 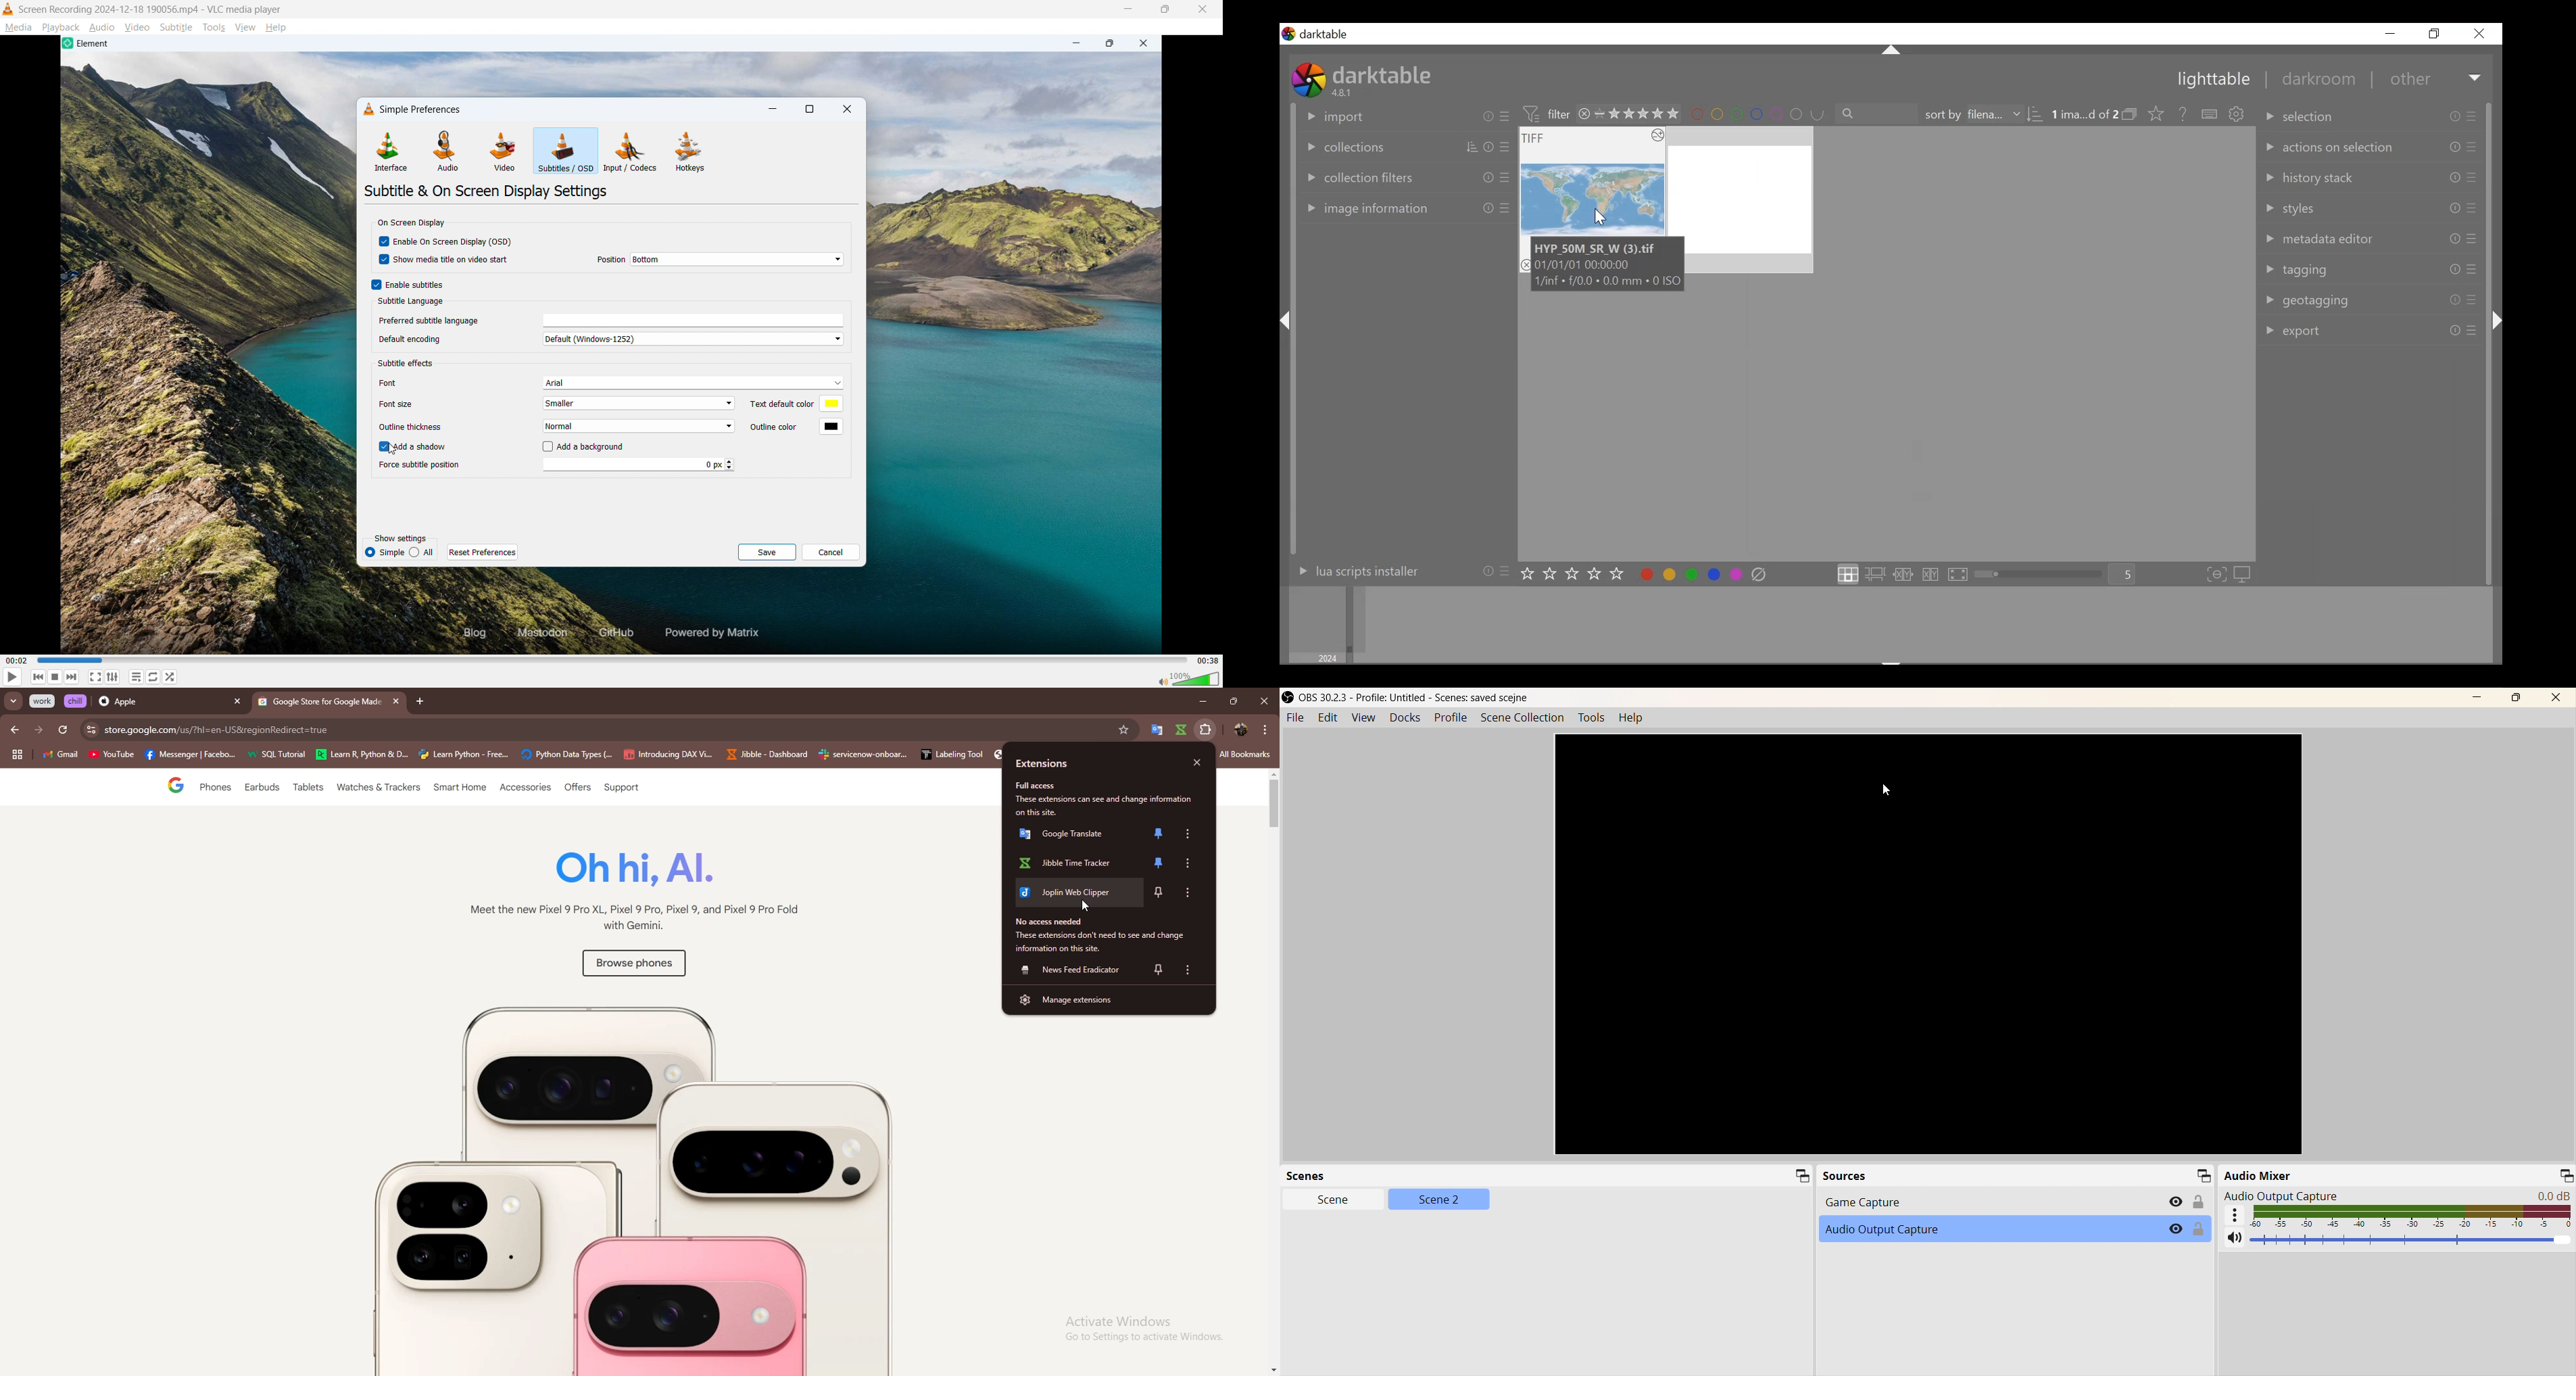 I want to click on collapse grouped image, so click(x=2131, y=114).